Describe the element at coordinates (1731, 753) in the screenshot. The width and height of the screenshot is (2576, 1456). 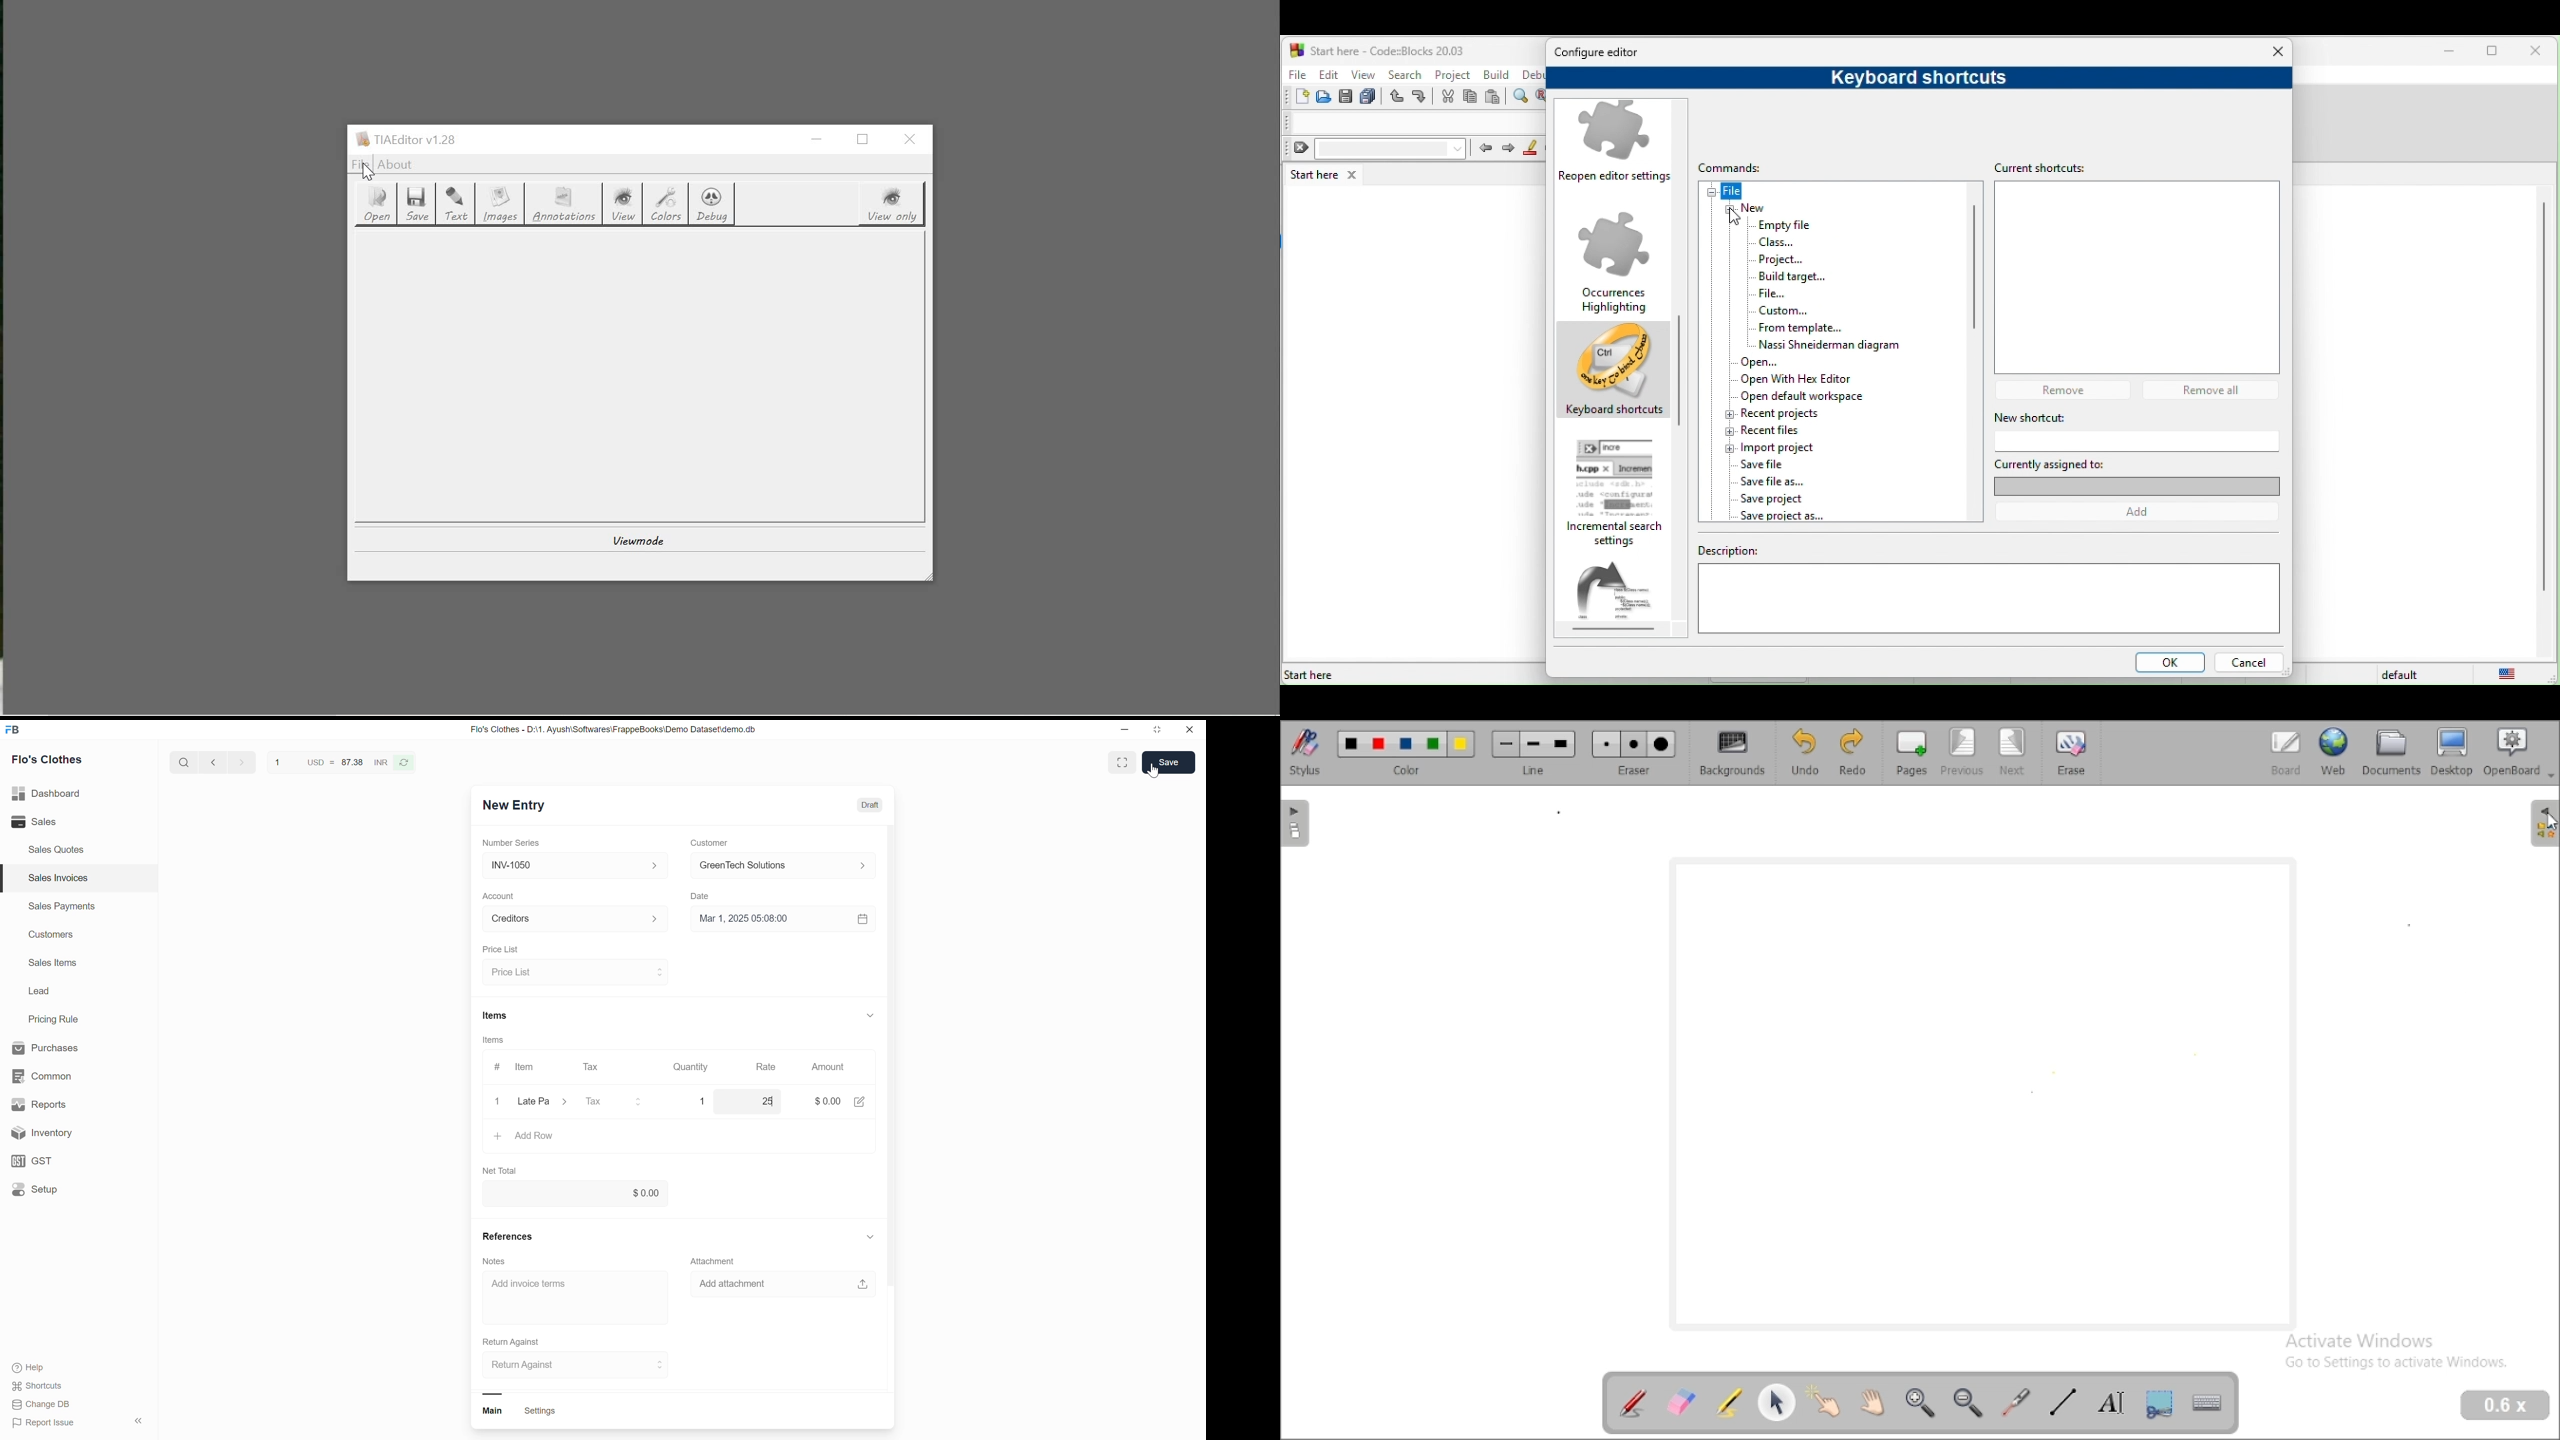
I see `backgrounds` at that location.